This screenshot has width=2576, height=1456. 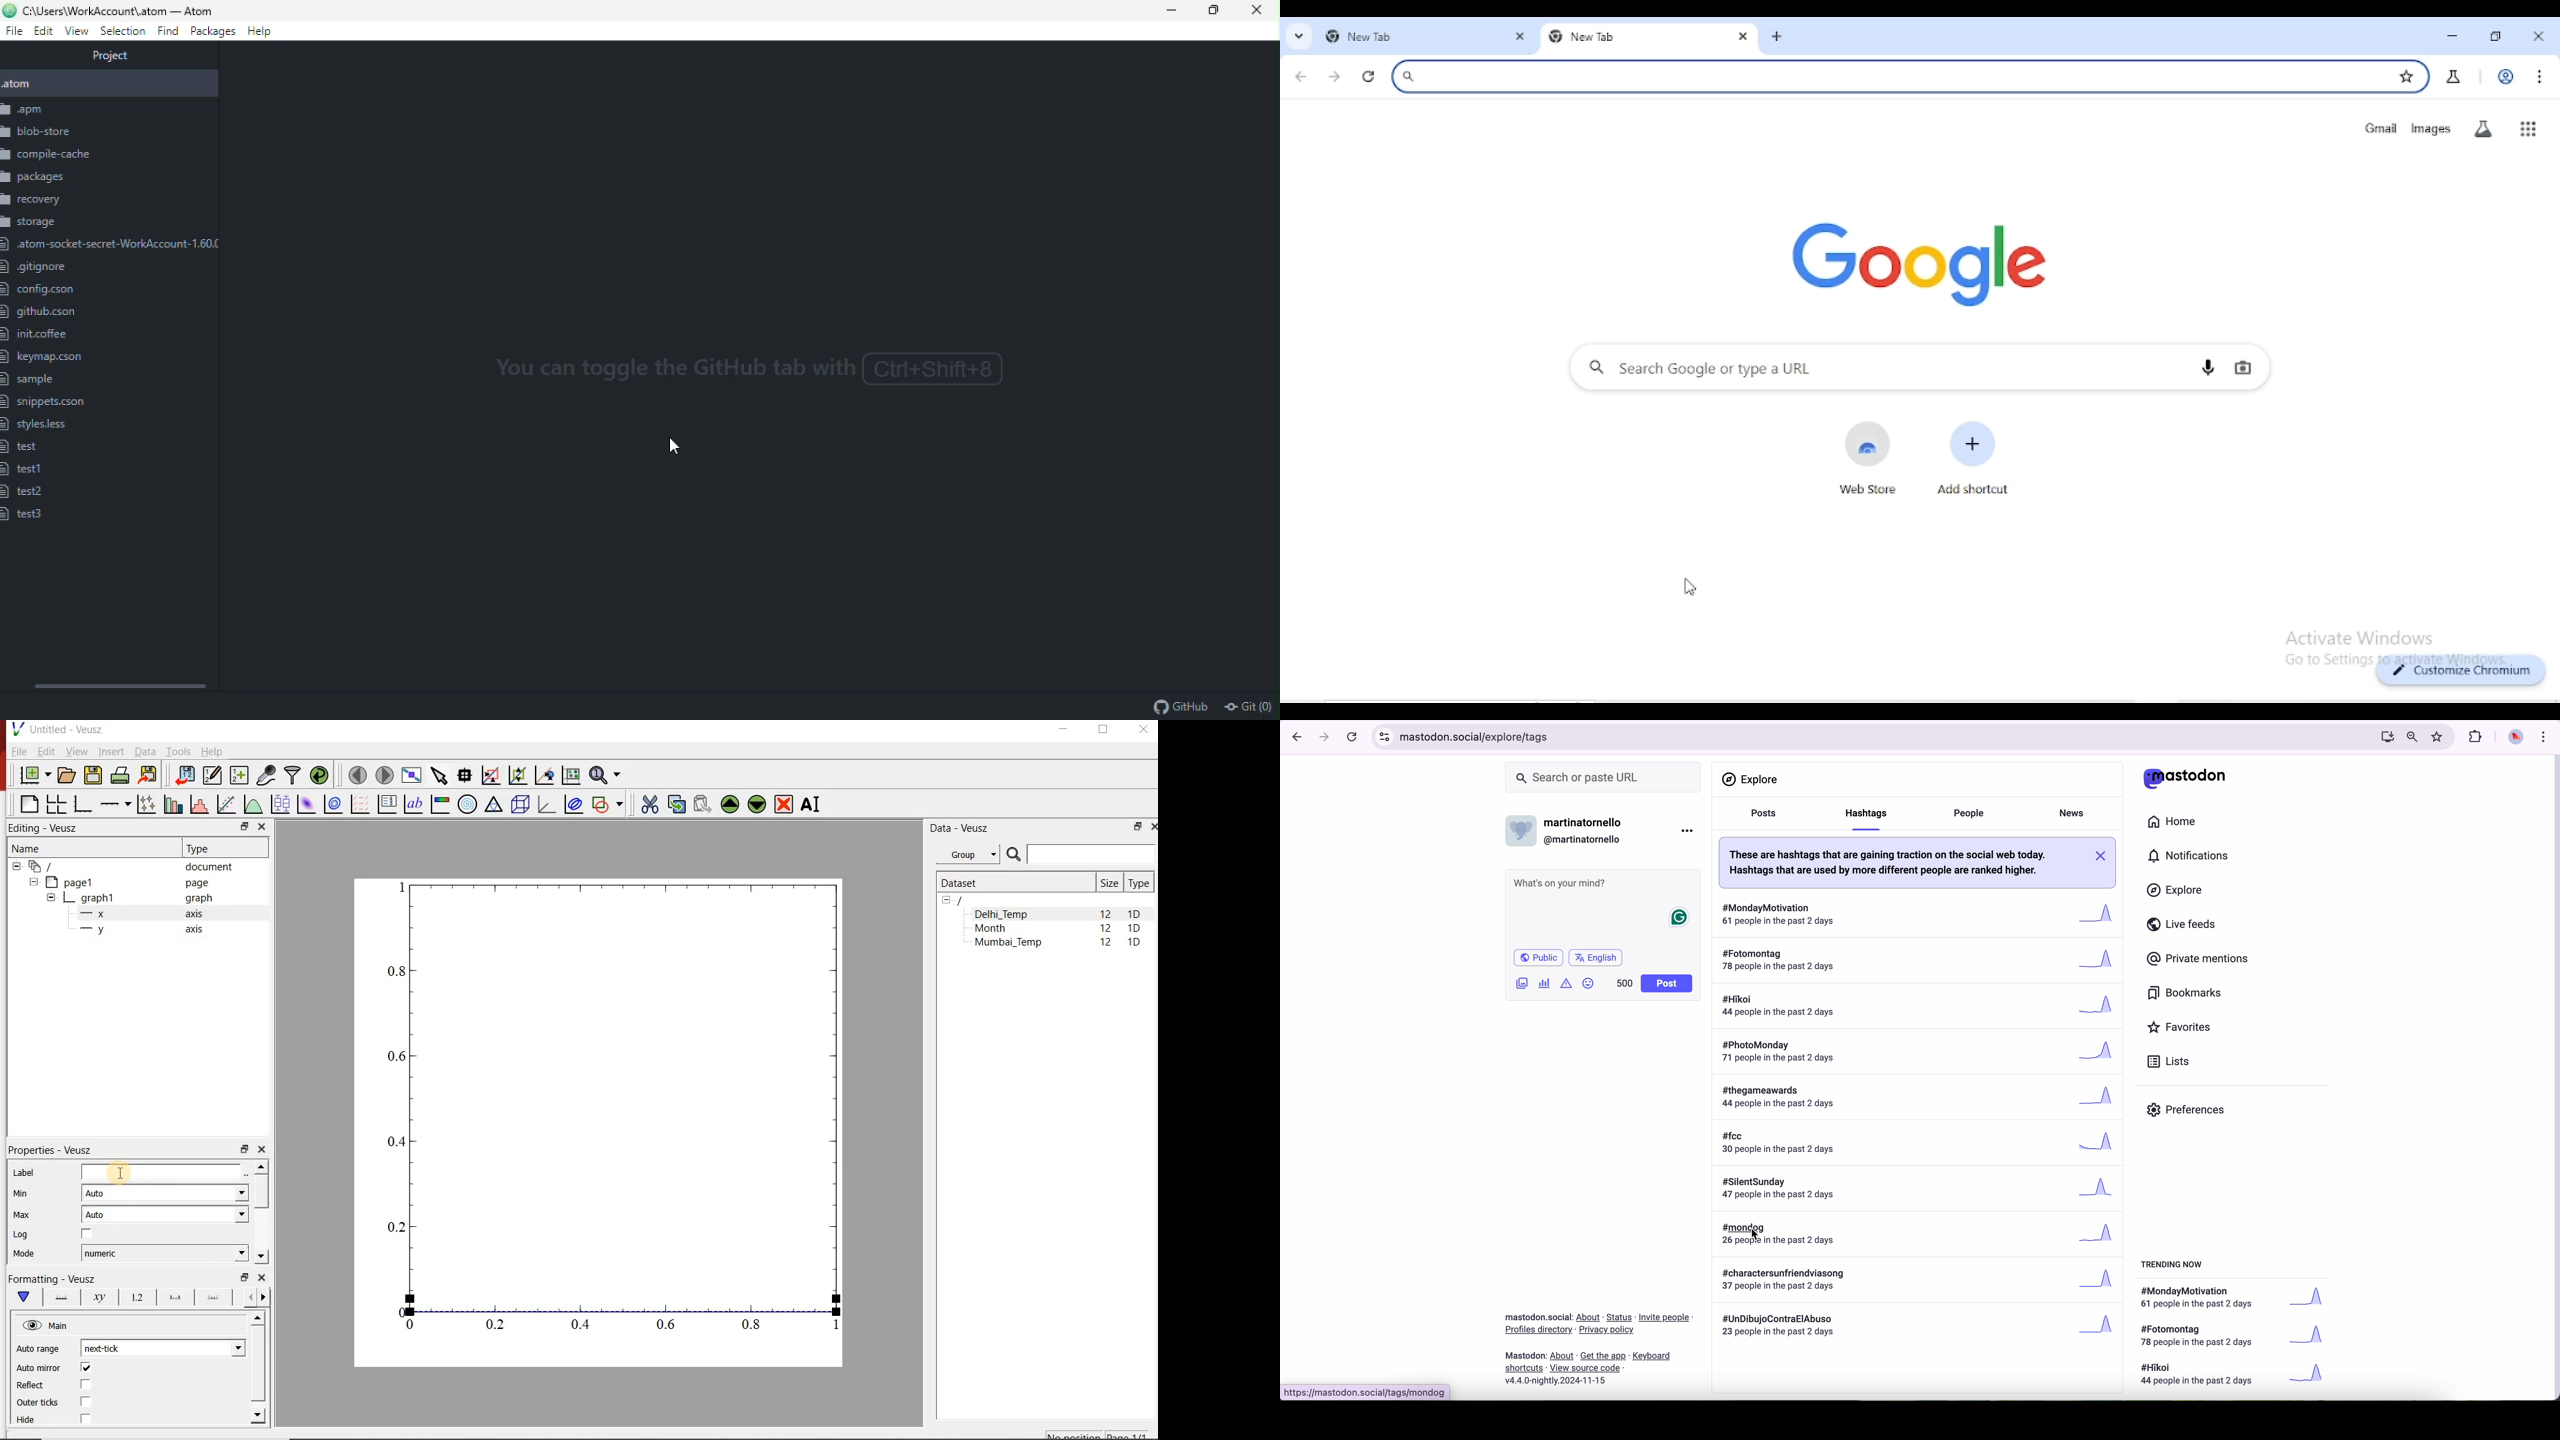 I want to click on Ternary graph, so click(x=494, y=806).